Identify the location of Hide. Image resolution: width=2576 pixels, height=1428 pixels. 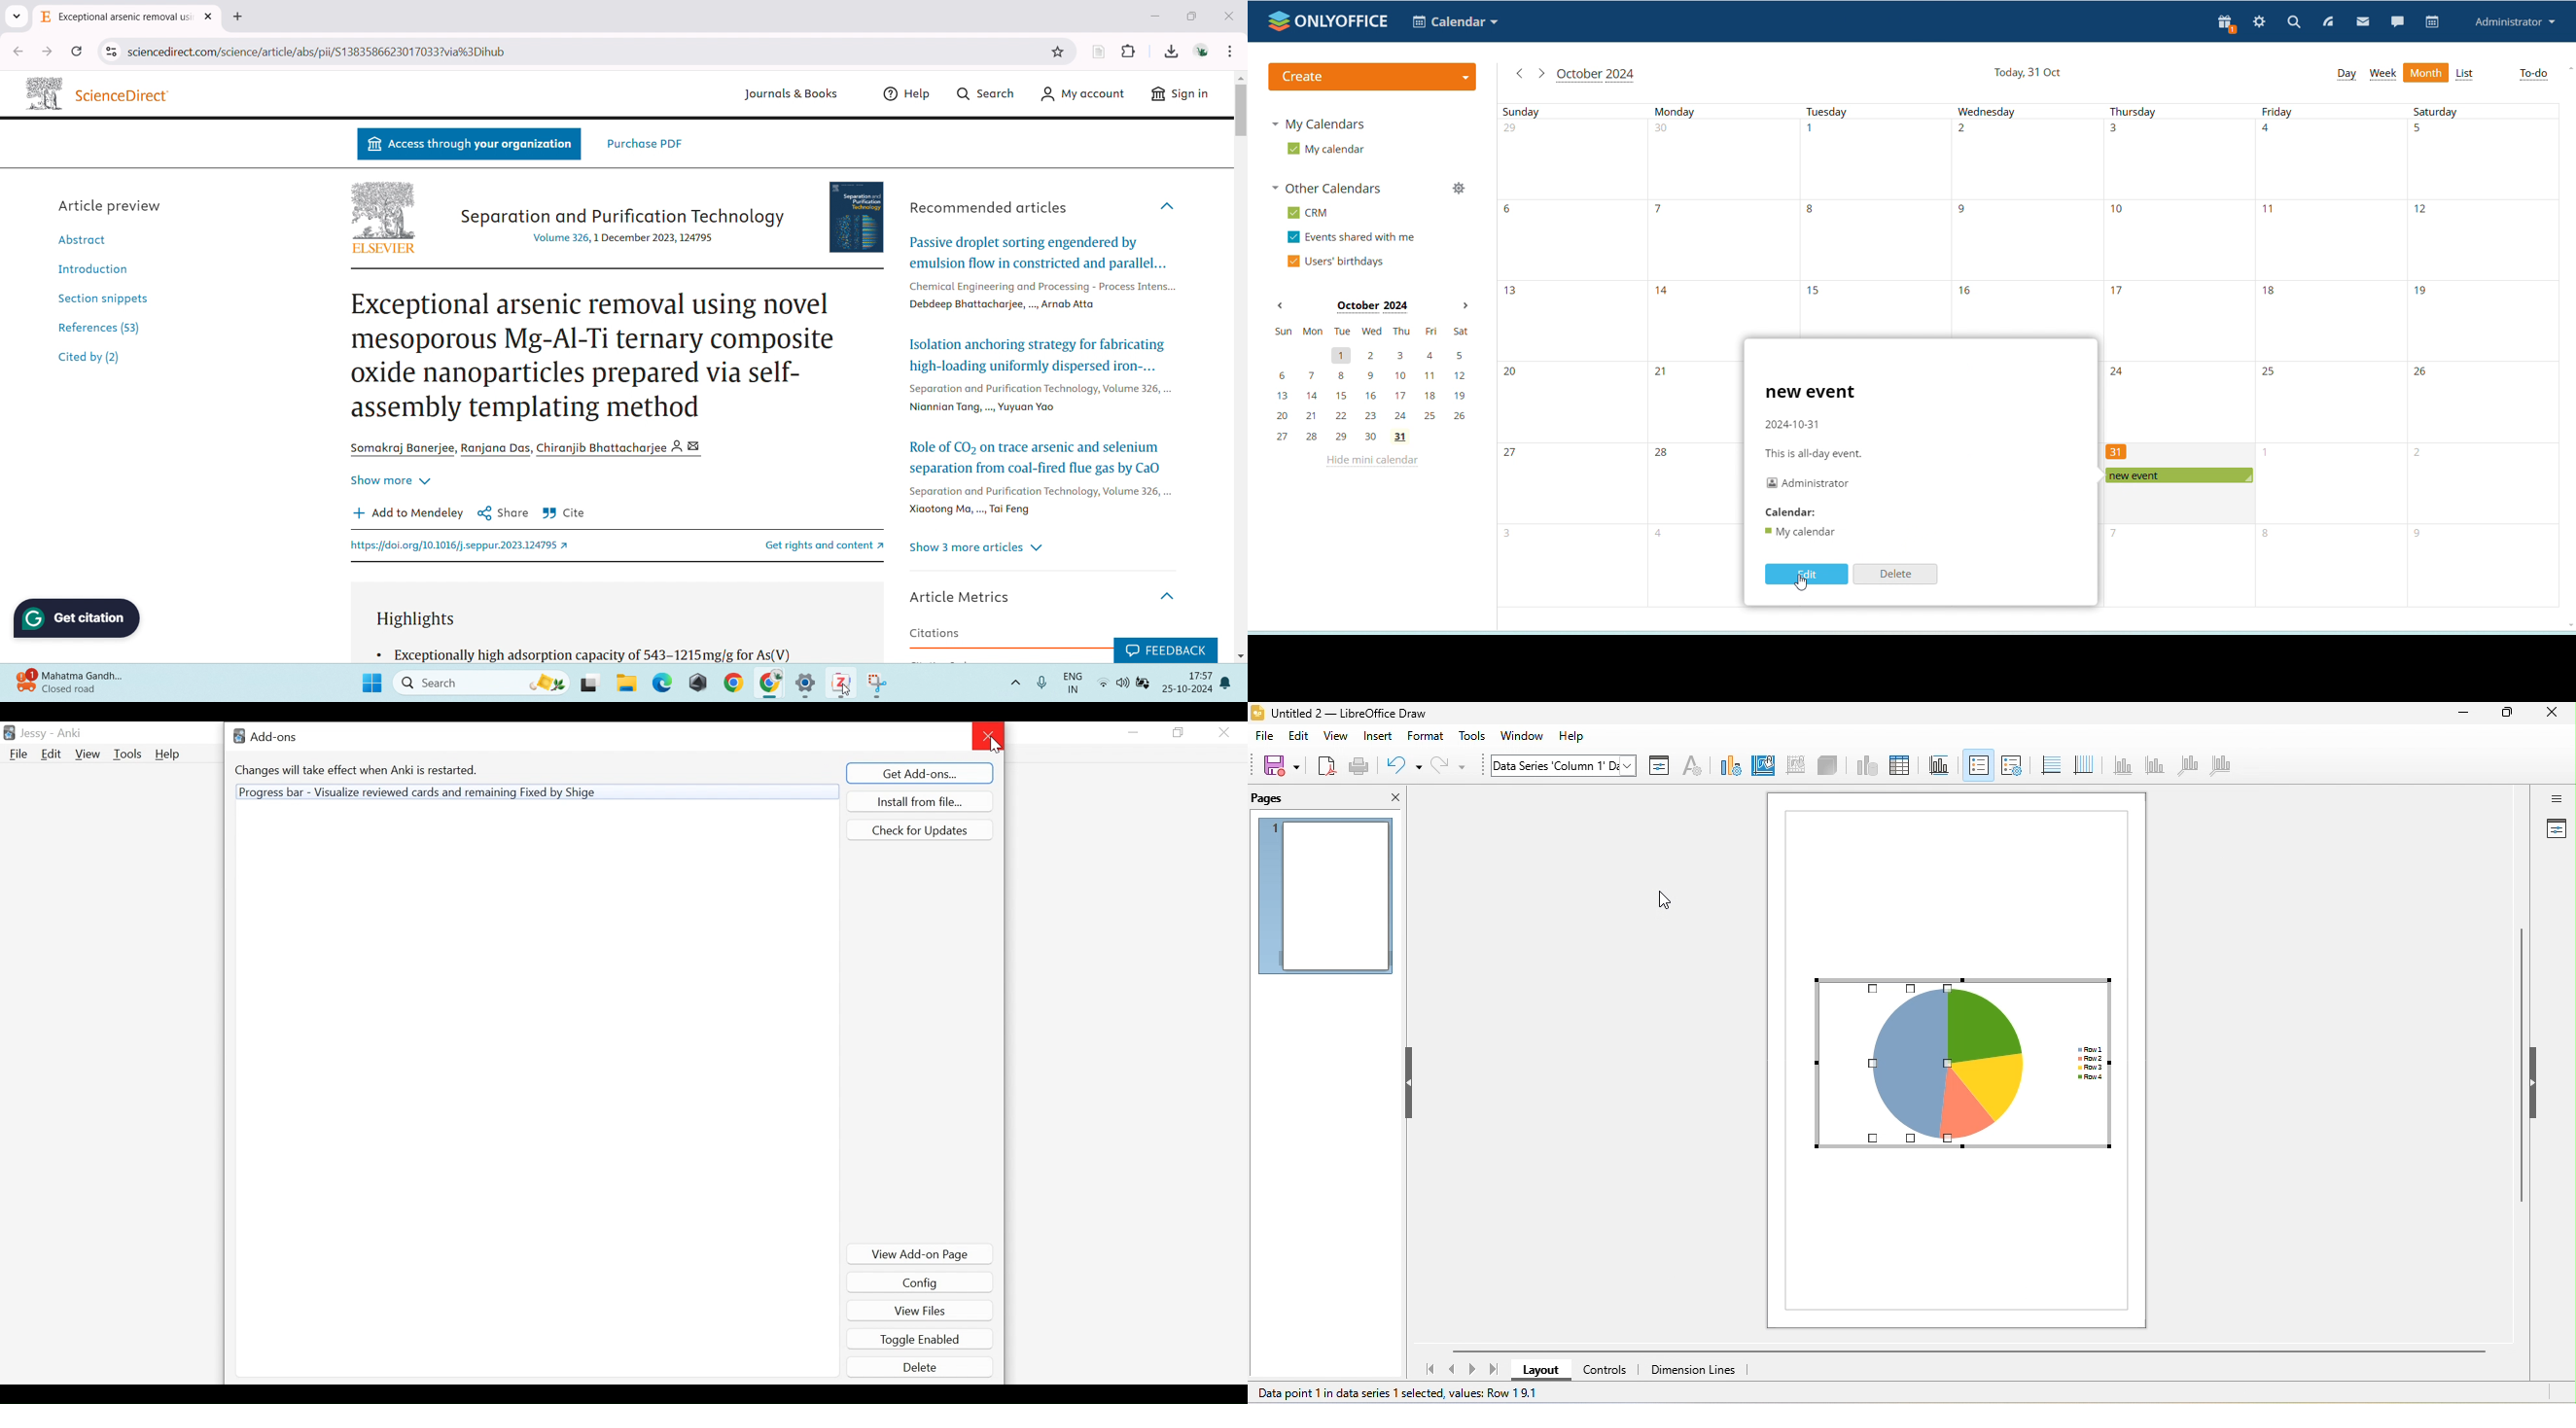
(1171, 592).